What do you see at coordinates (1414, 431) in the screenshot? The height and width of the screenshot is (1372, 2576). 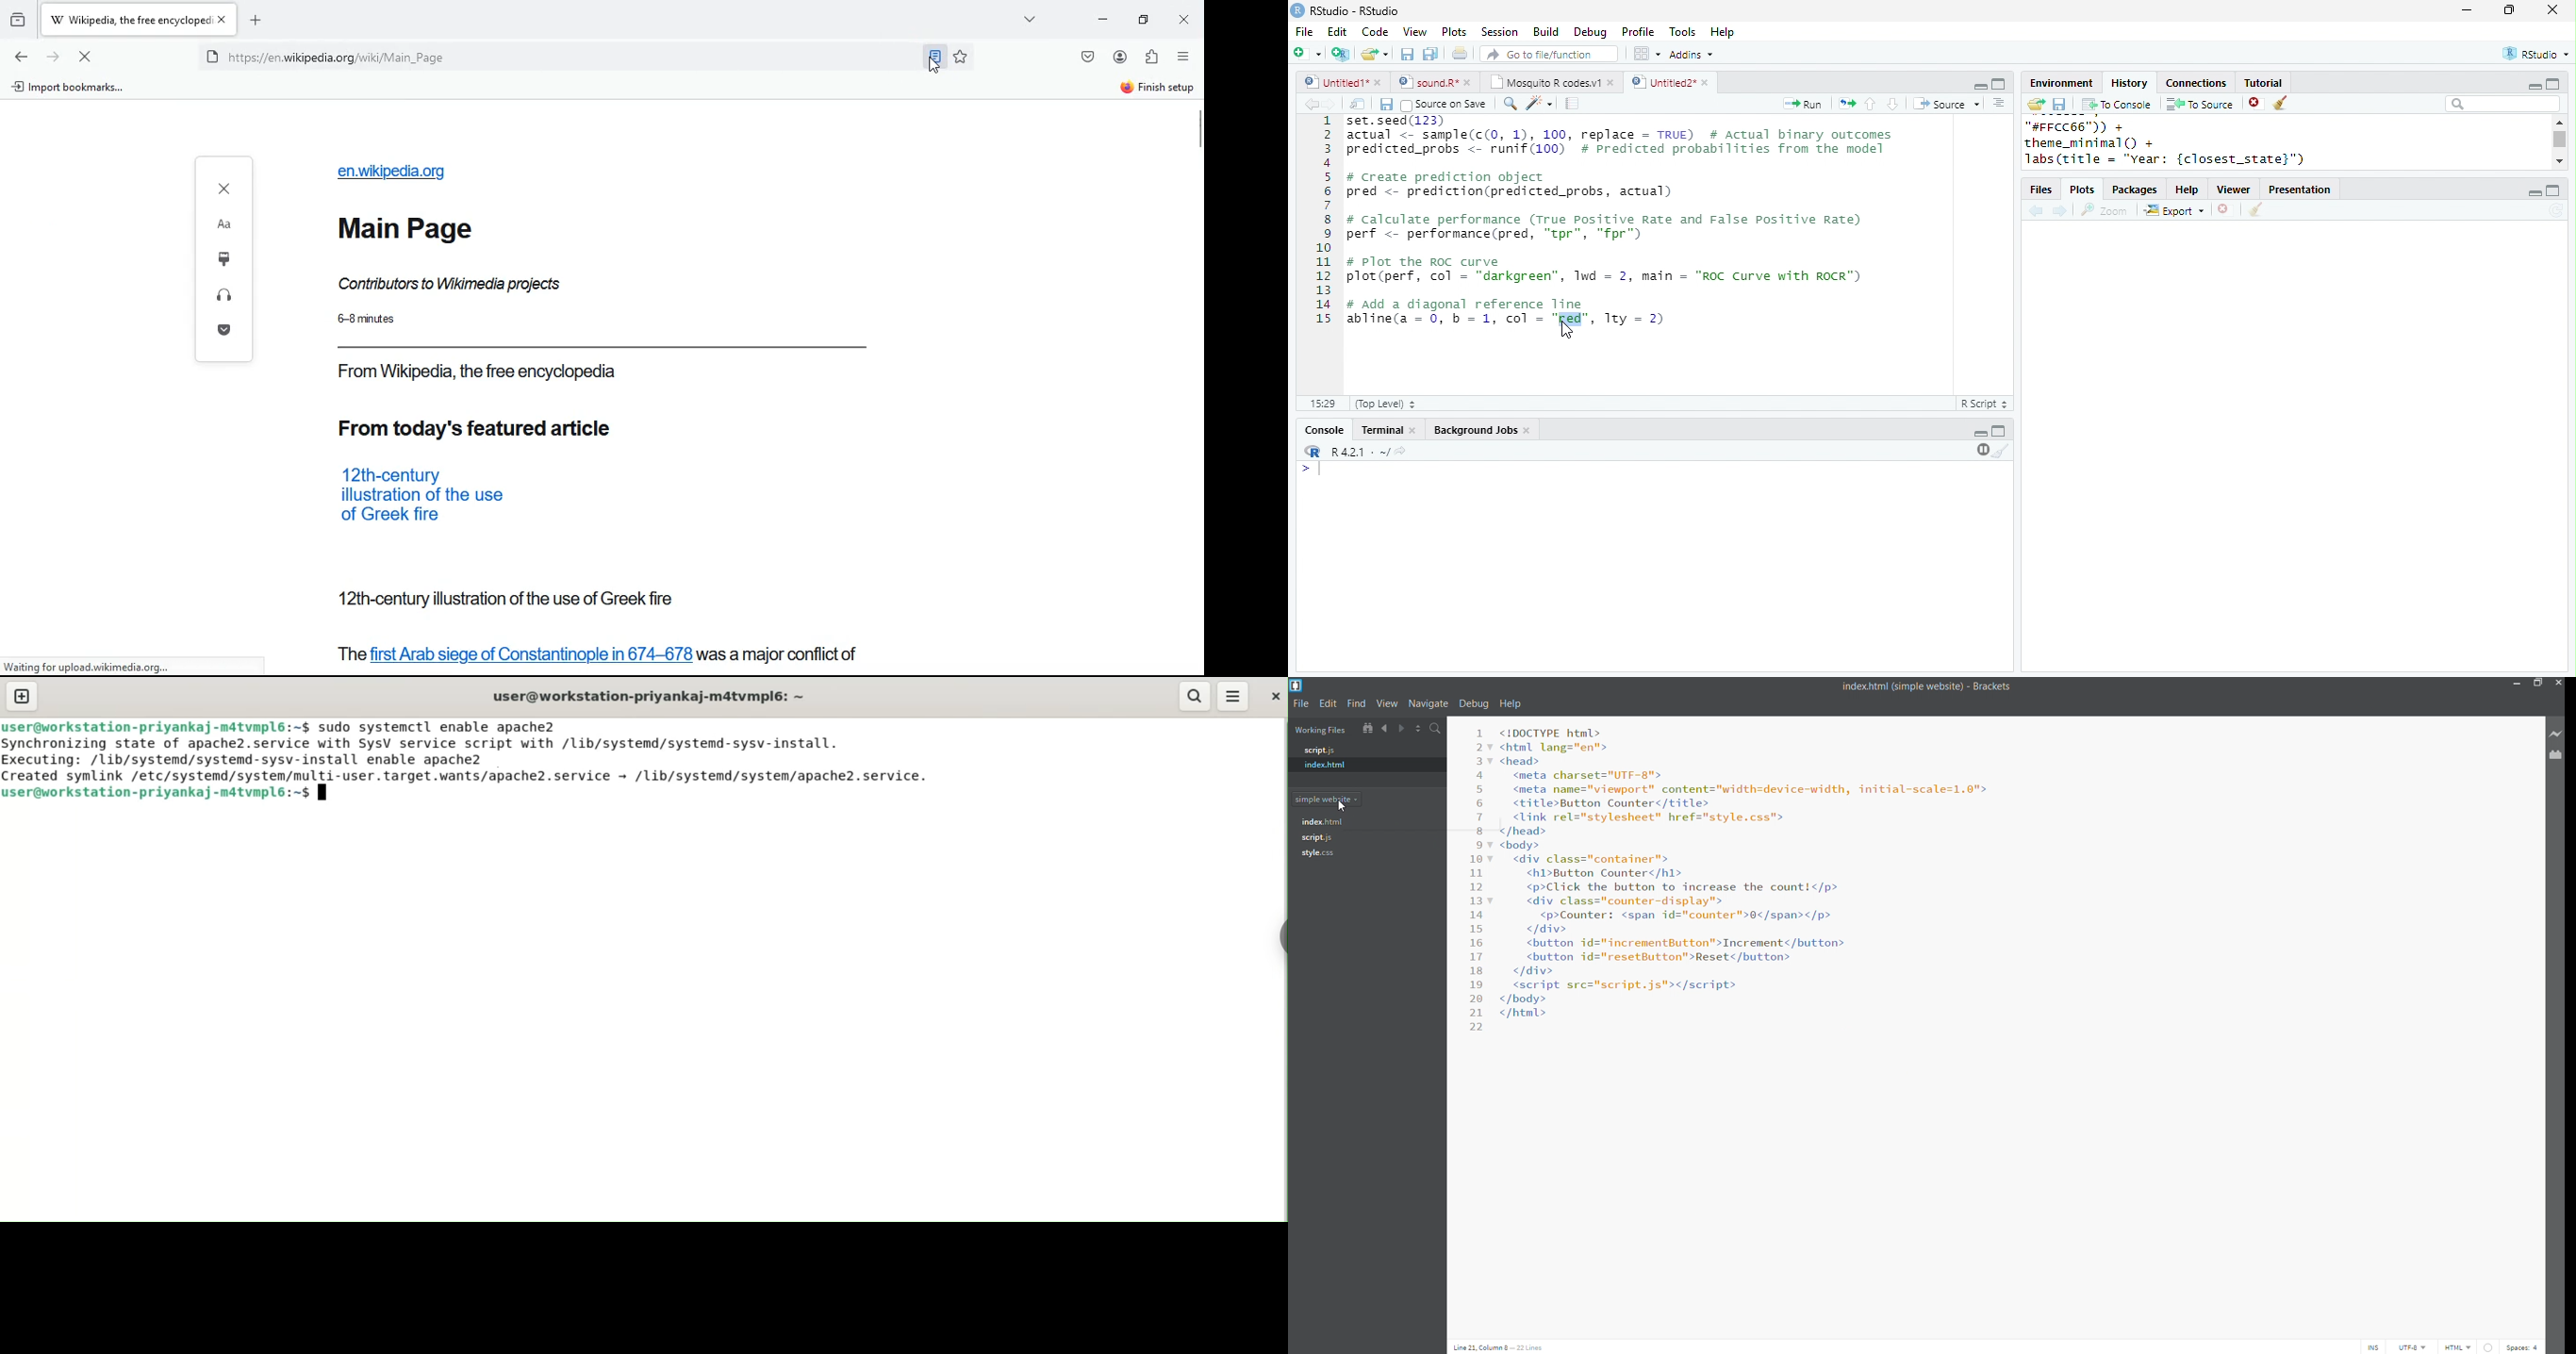 I see `close` at bounding box center [1414, 431].